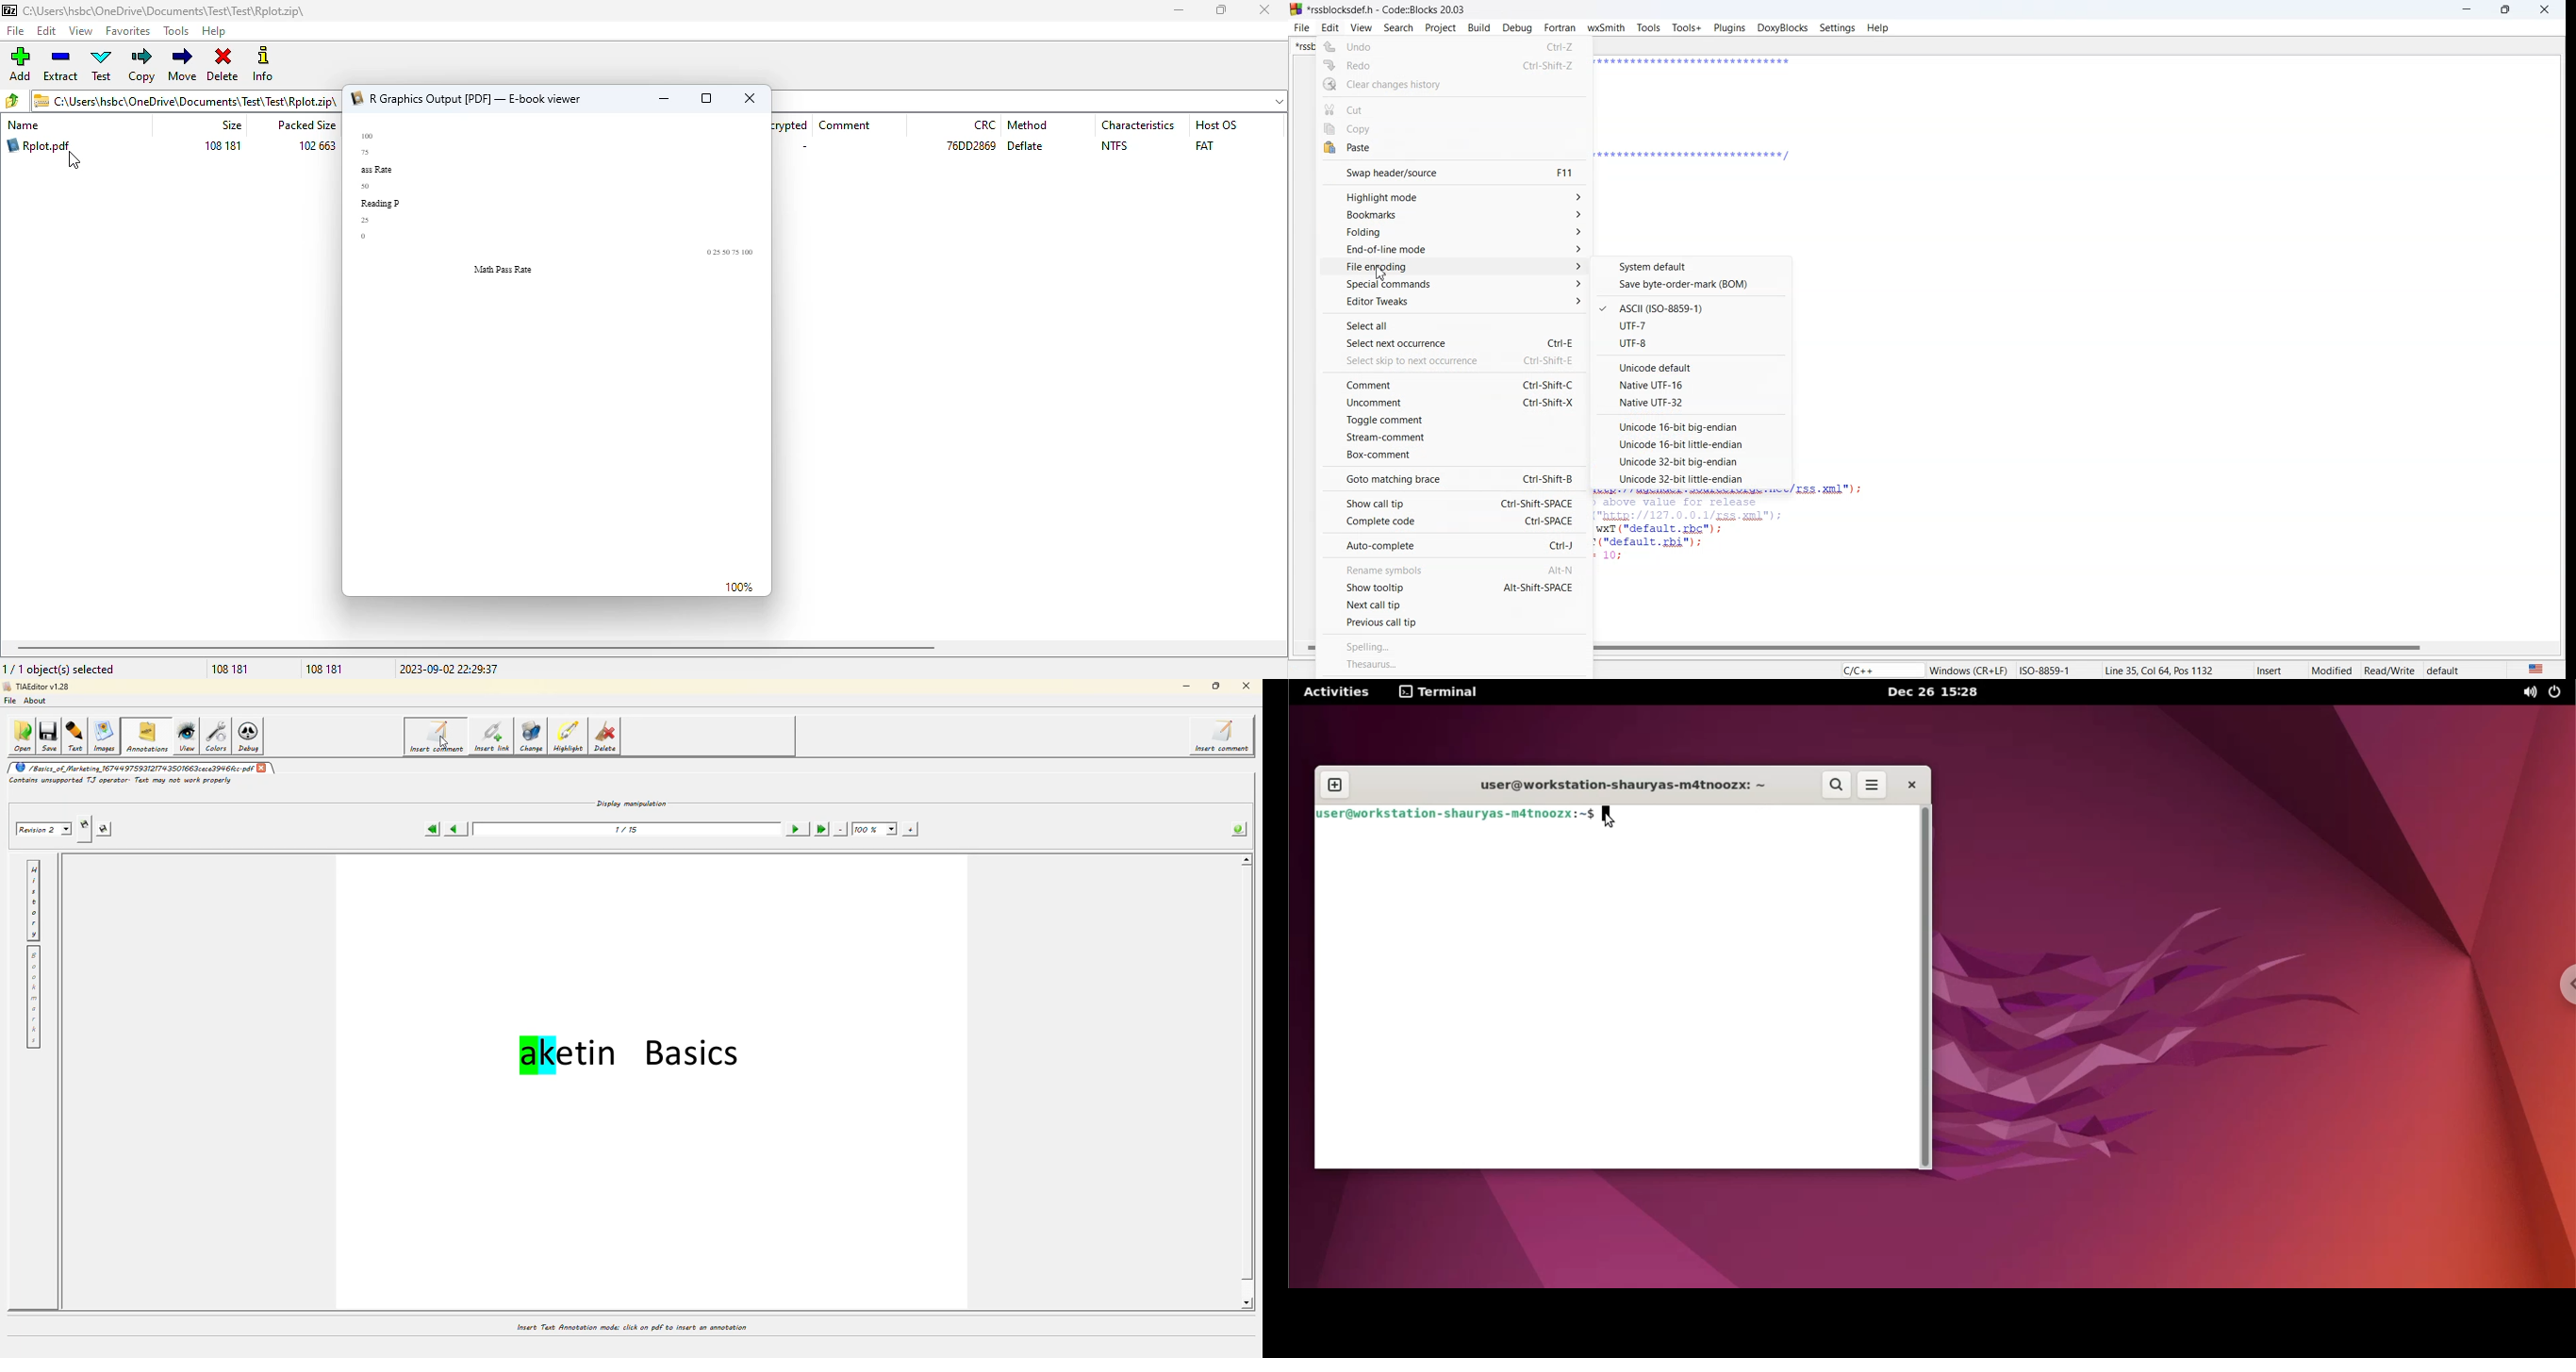 The width and height of the screenshot is (2576, 1372). What do you see at coordinates (2334, 669) in the screenshot?
I see `Modified` at bounding box center [2334, 669].